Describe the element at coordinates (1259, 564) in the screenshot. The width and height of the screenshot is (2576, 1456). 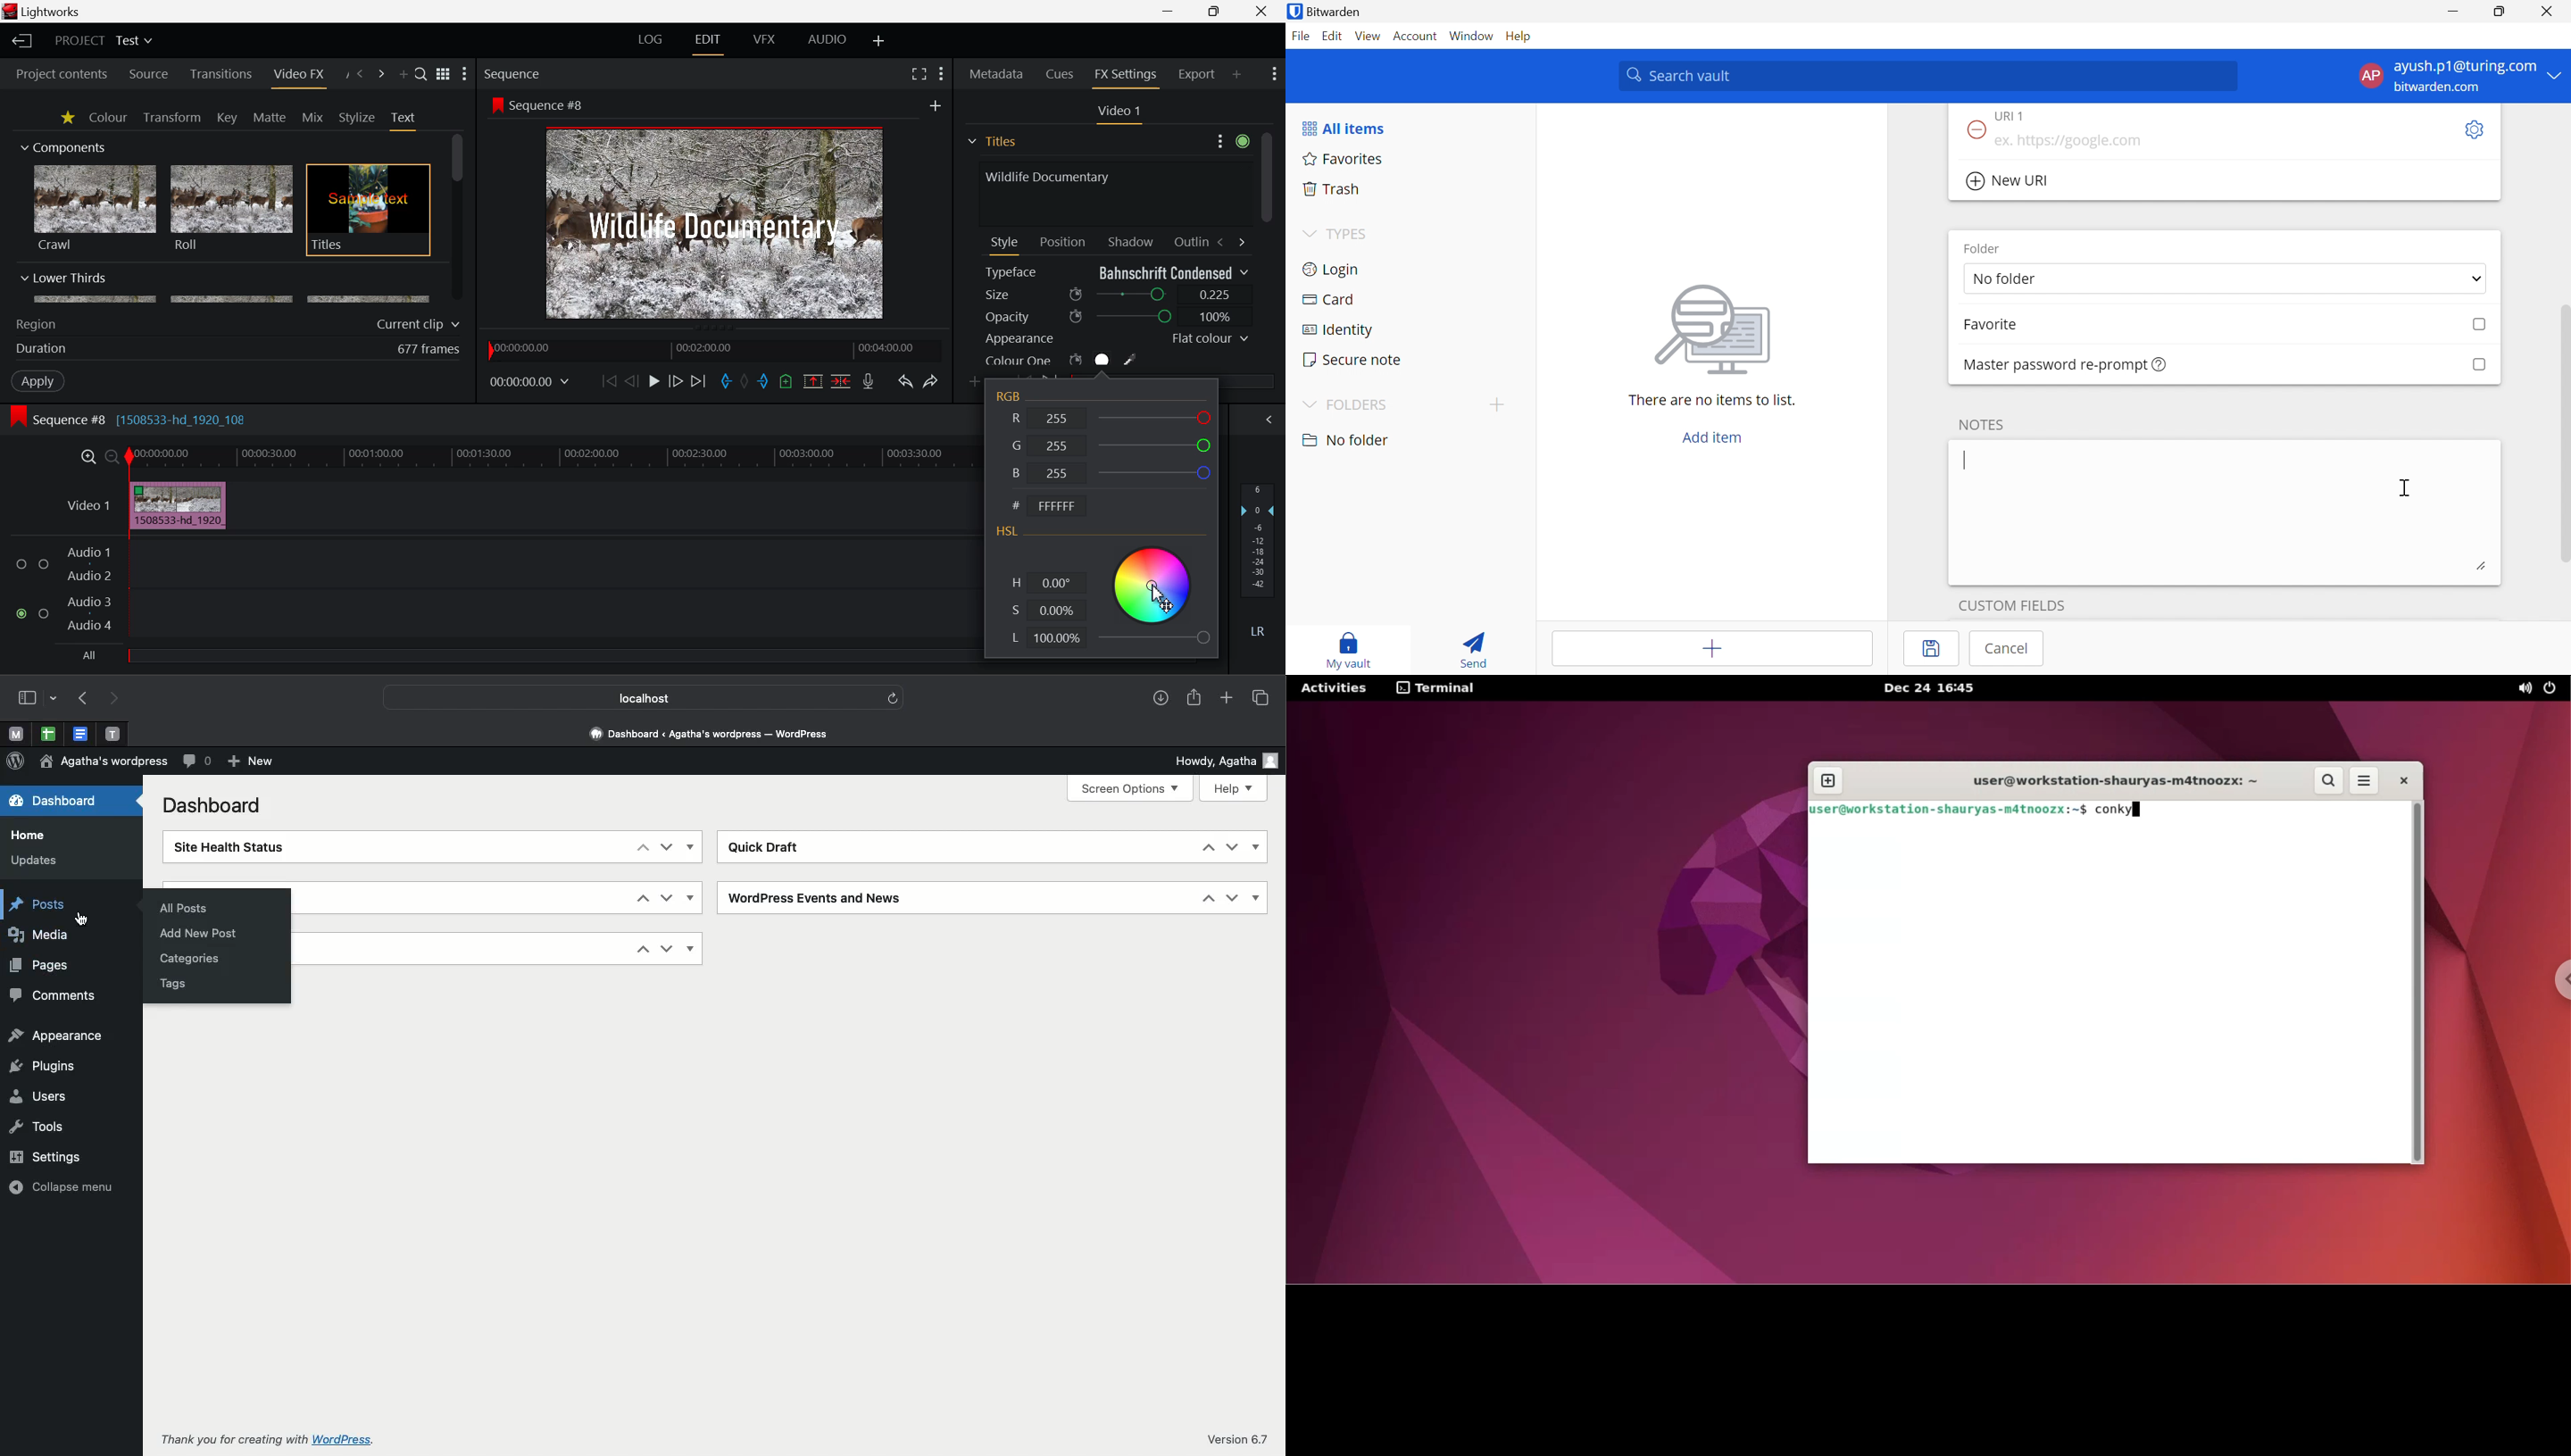
I see `Decibel Level` at that location.